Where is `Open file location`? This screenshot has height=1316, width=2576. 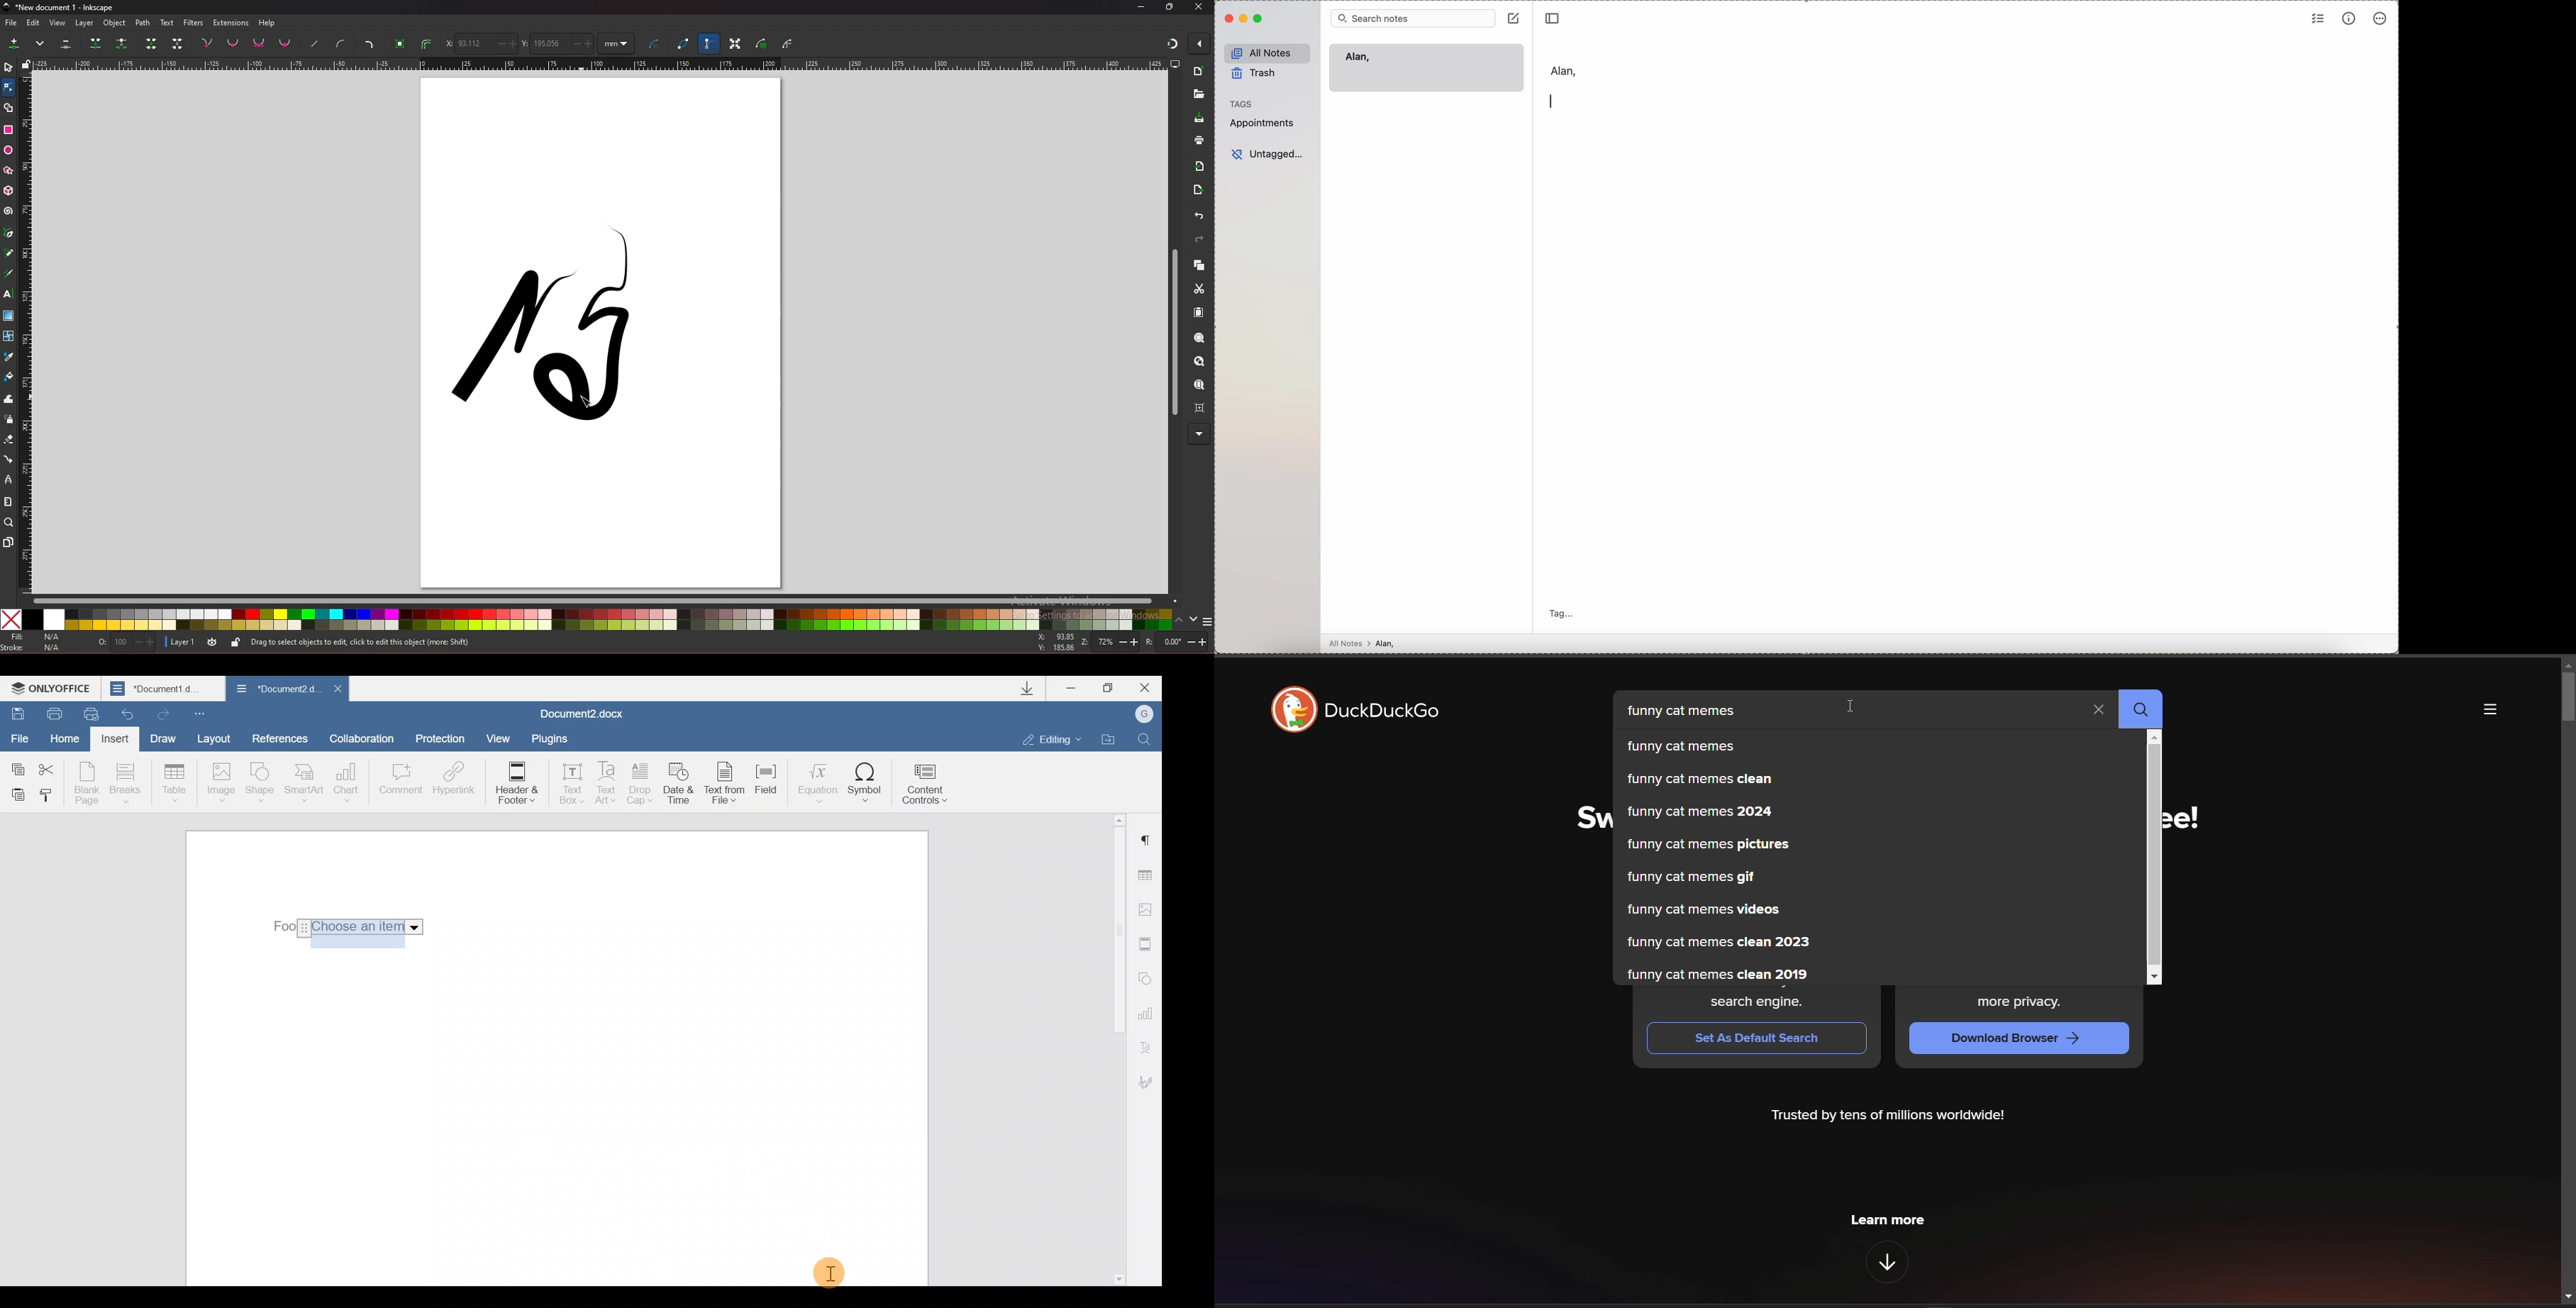 Open file location is located at coordinates (1108, 738).